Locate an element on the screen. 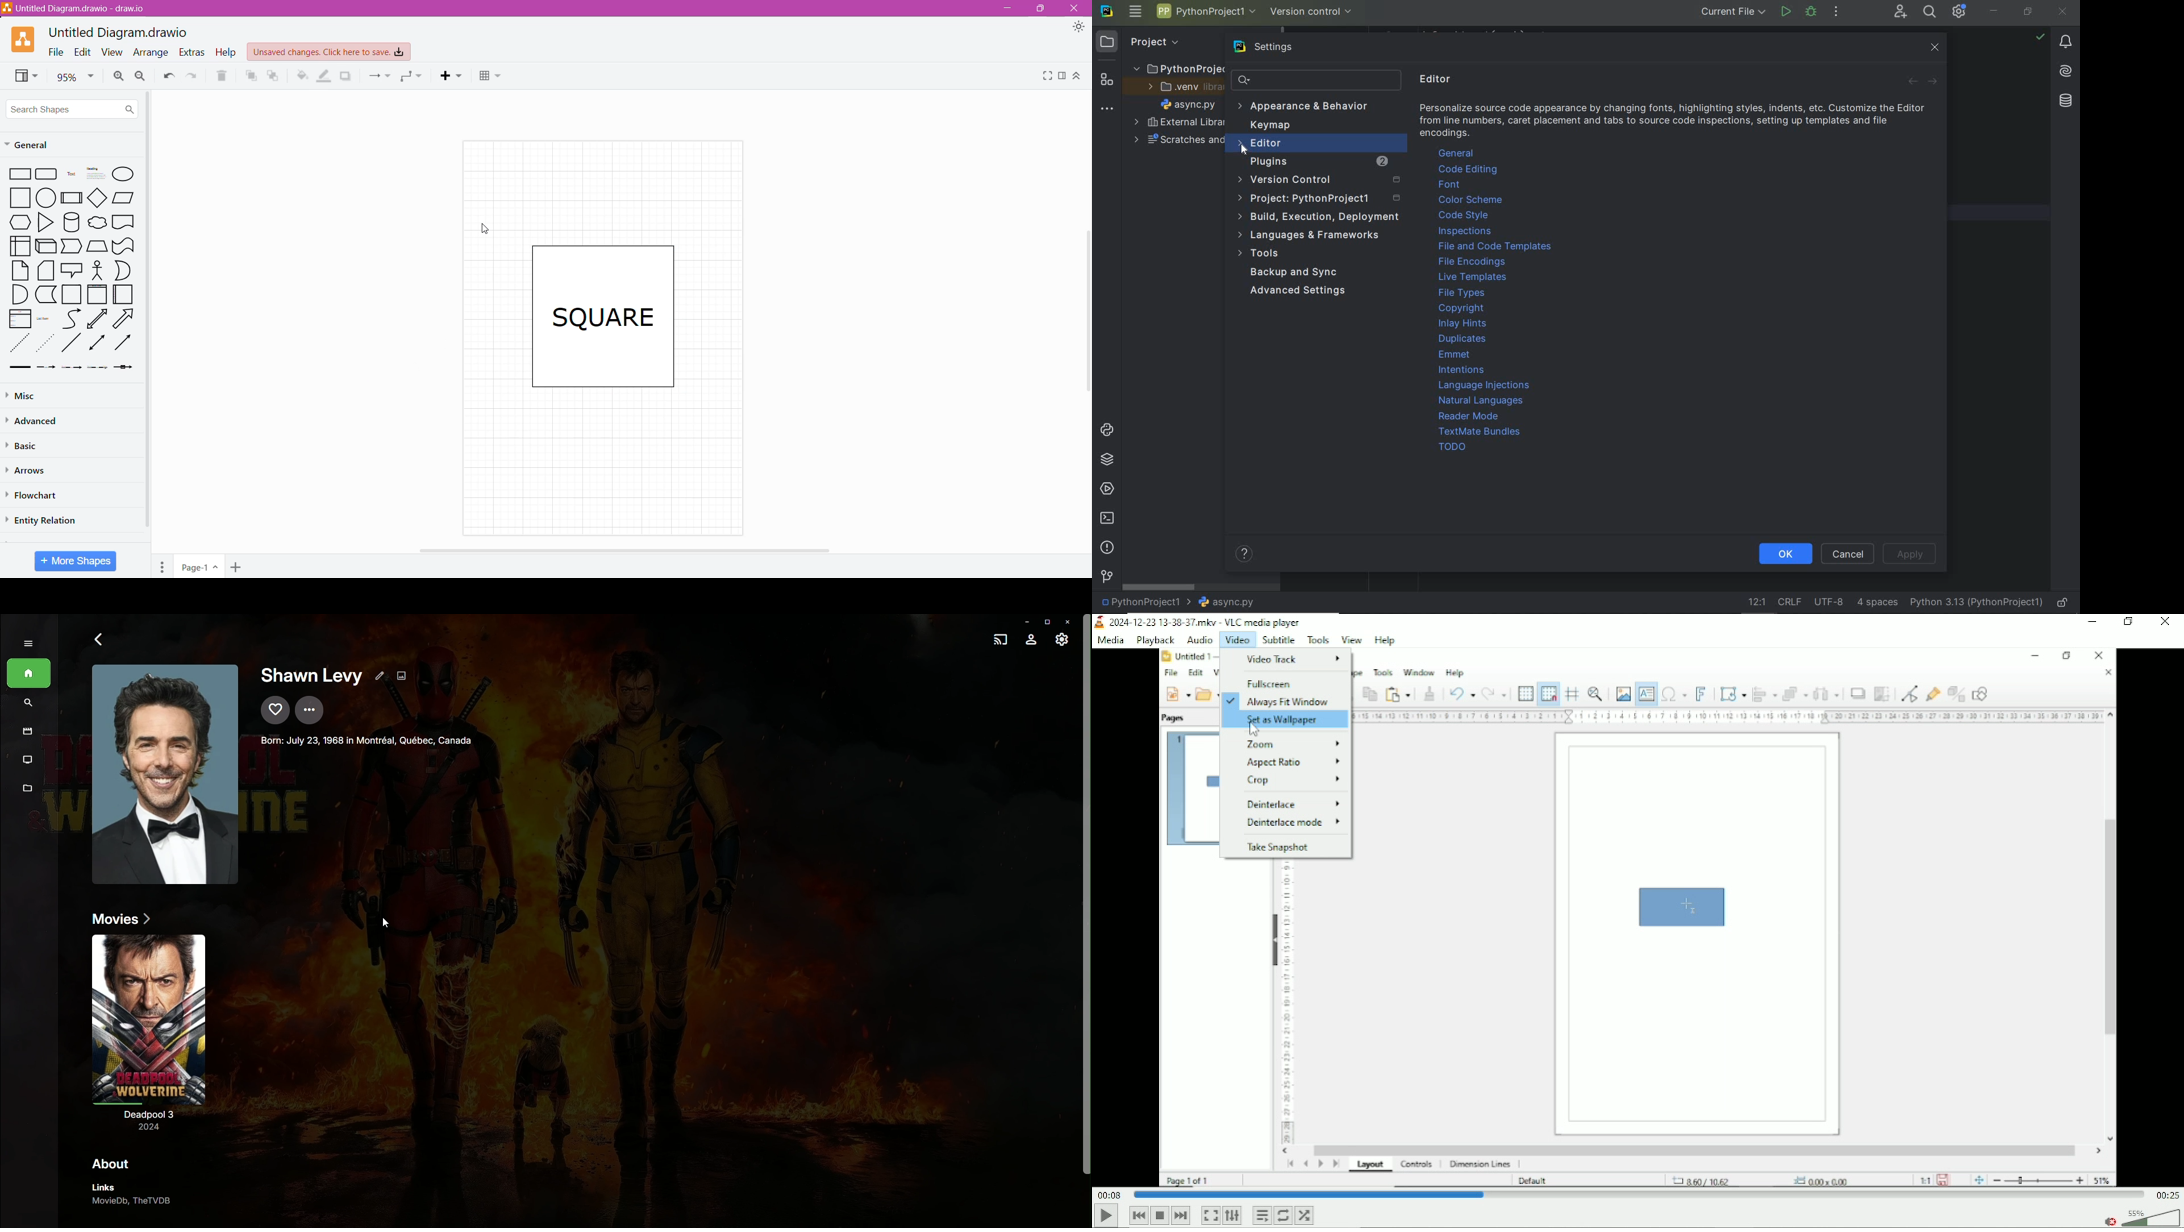 The height and width of the screenshot is (1232, 2184). Undo is located at coordinates (169, 76).